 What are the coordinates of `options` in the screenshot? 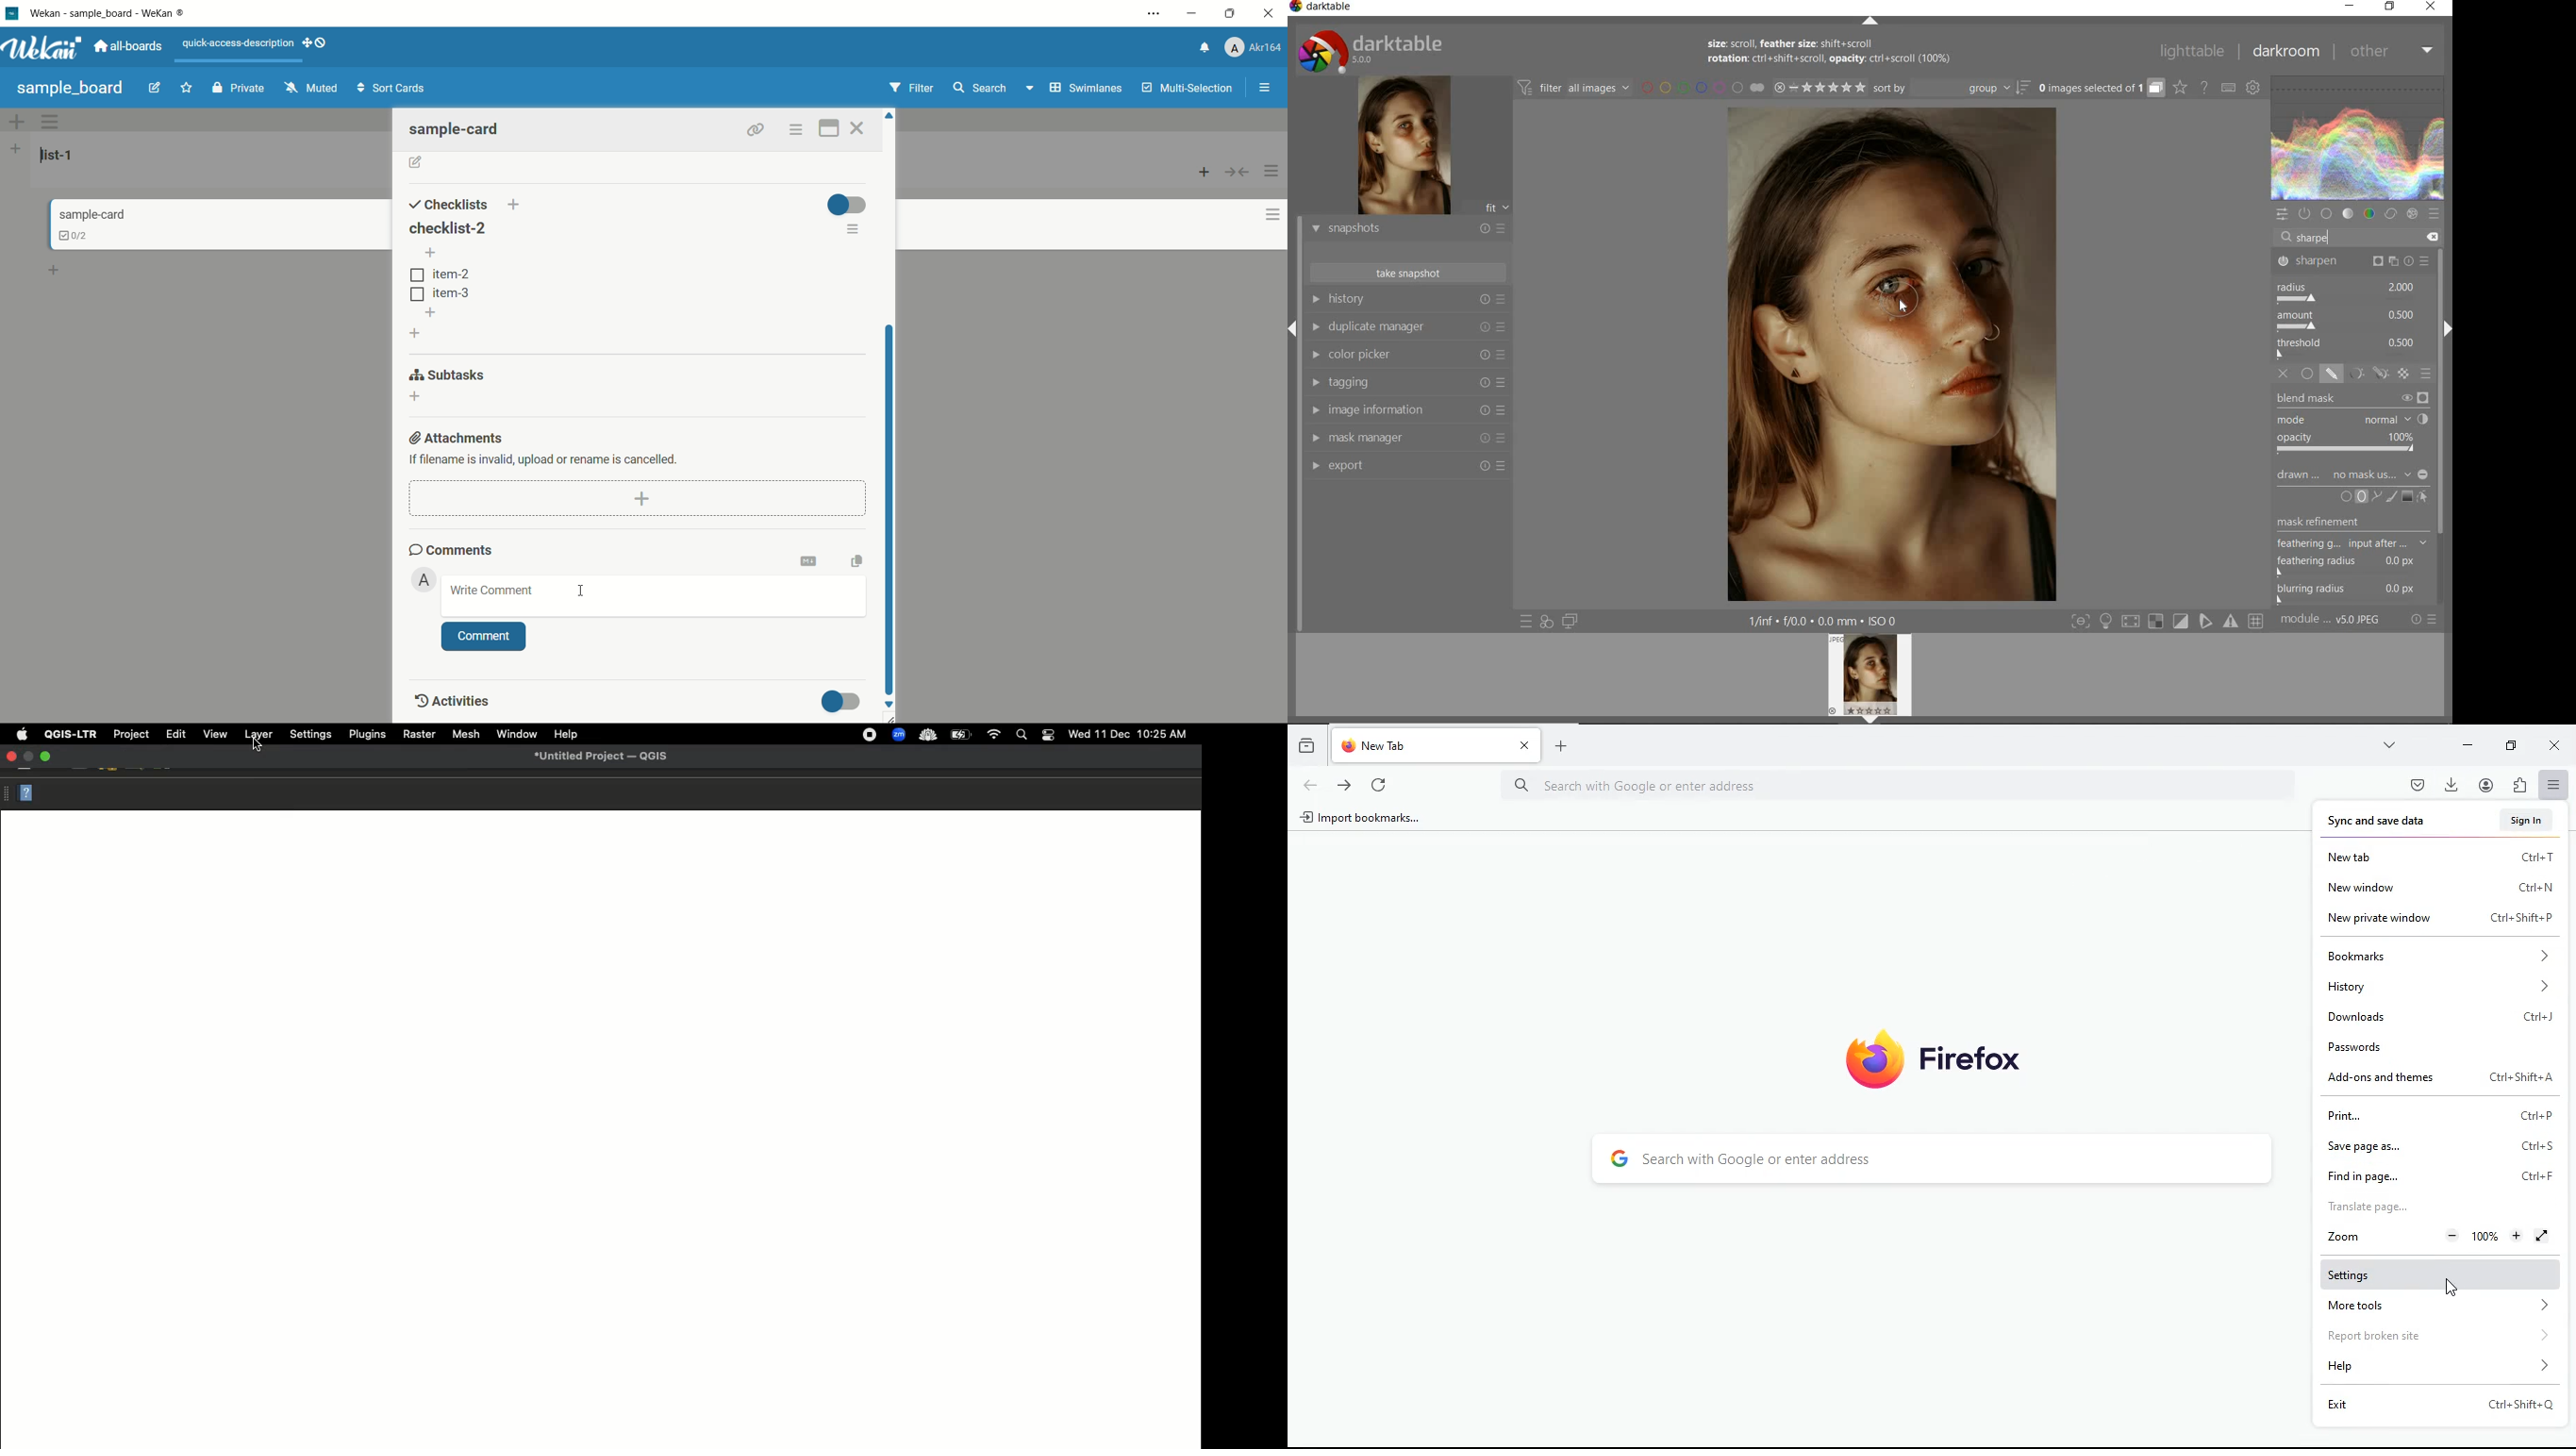 It's located at (797, 129).